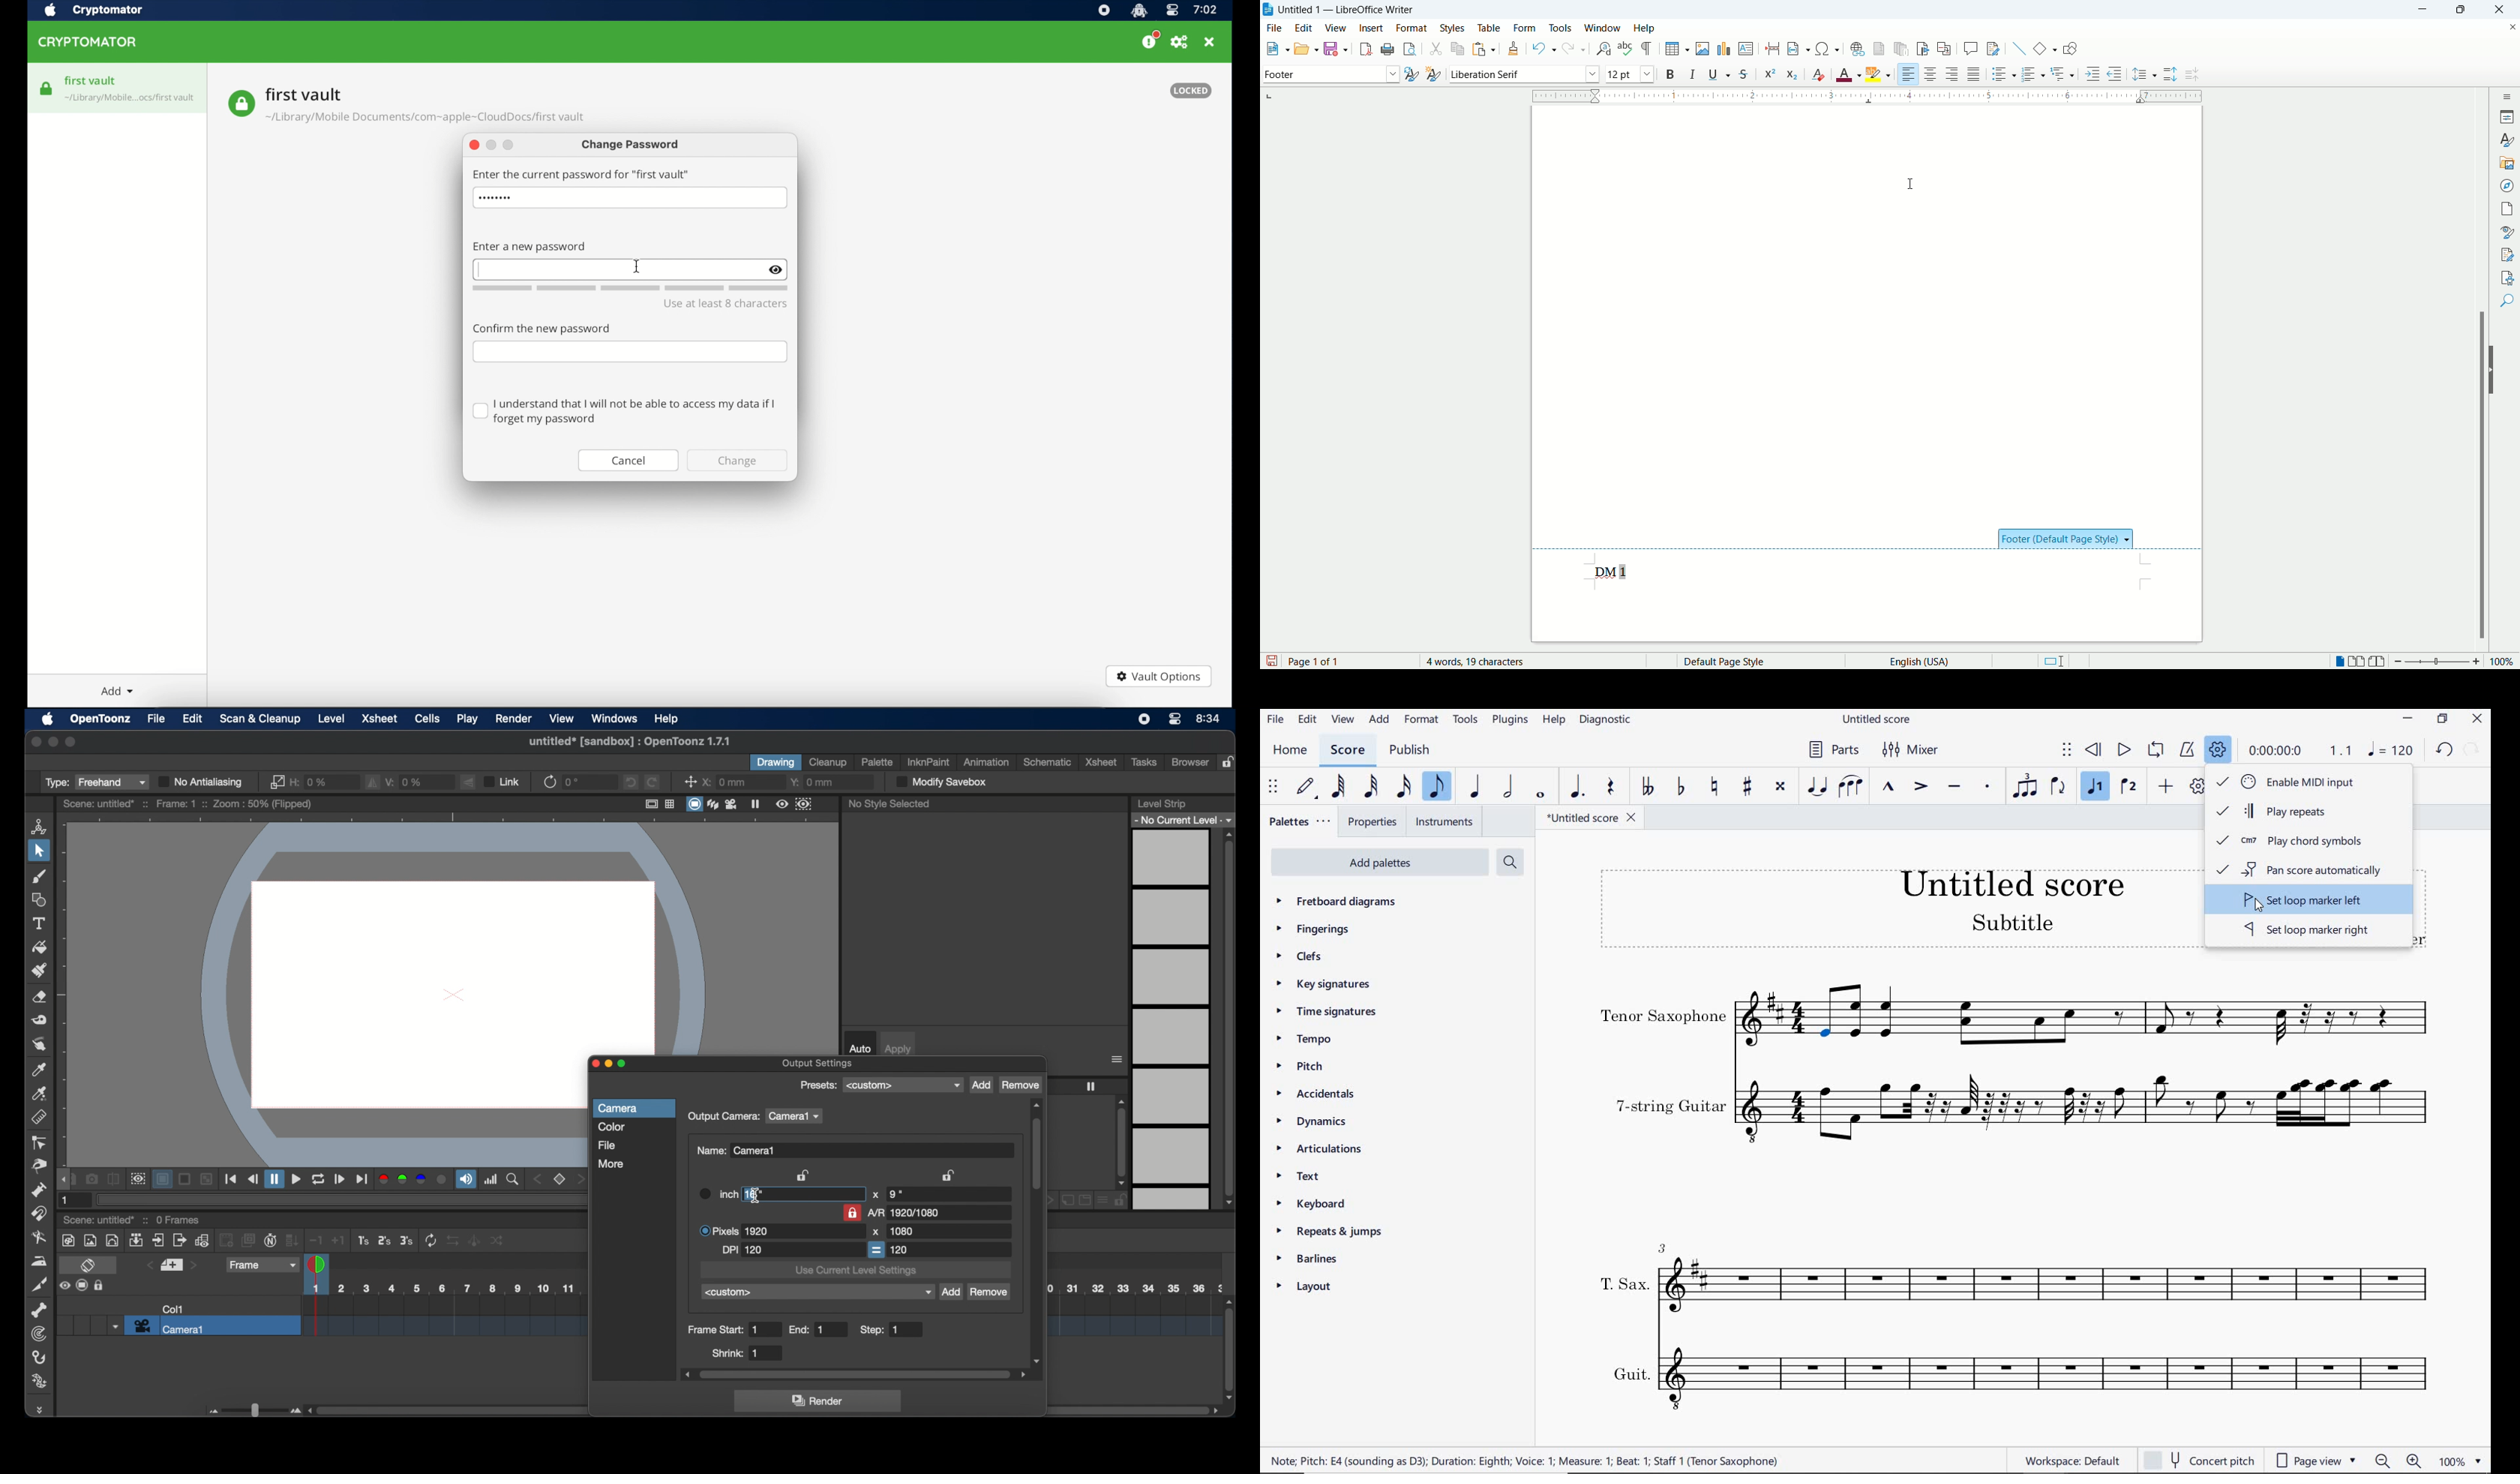 Image resolution: width=2520 pixels, height=1484 pixels. What do you see at coordinates (2166, 788) in the screenshot?
I see `ADD` at bounding box center [2166, 788].